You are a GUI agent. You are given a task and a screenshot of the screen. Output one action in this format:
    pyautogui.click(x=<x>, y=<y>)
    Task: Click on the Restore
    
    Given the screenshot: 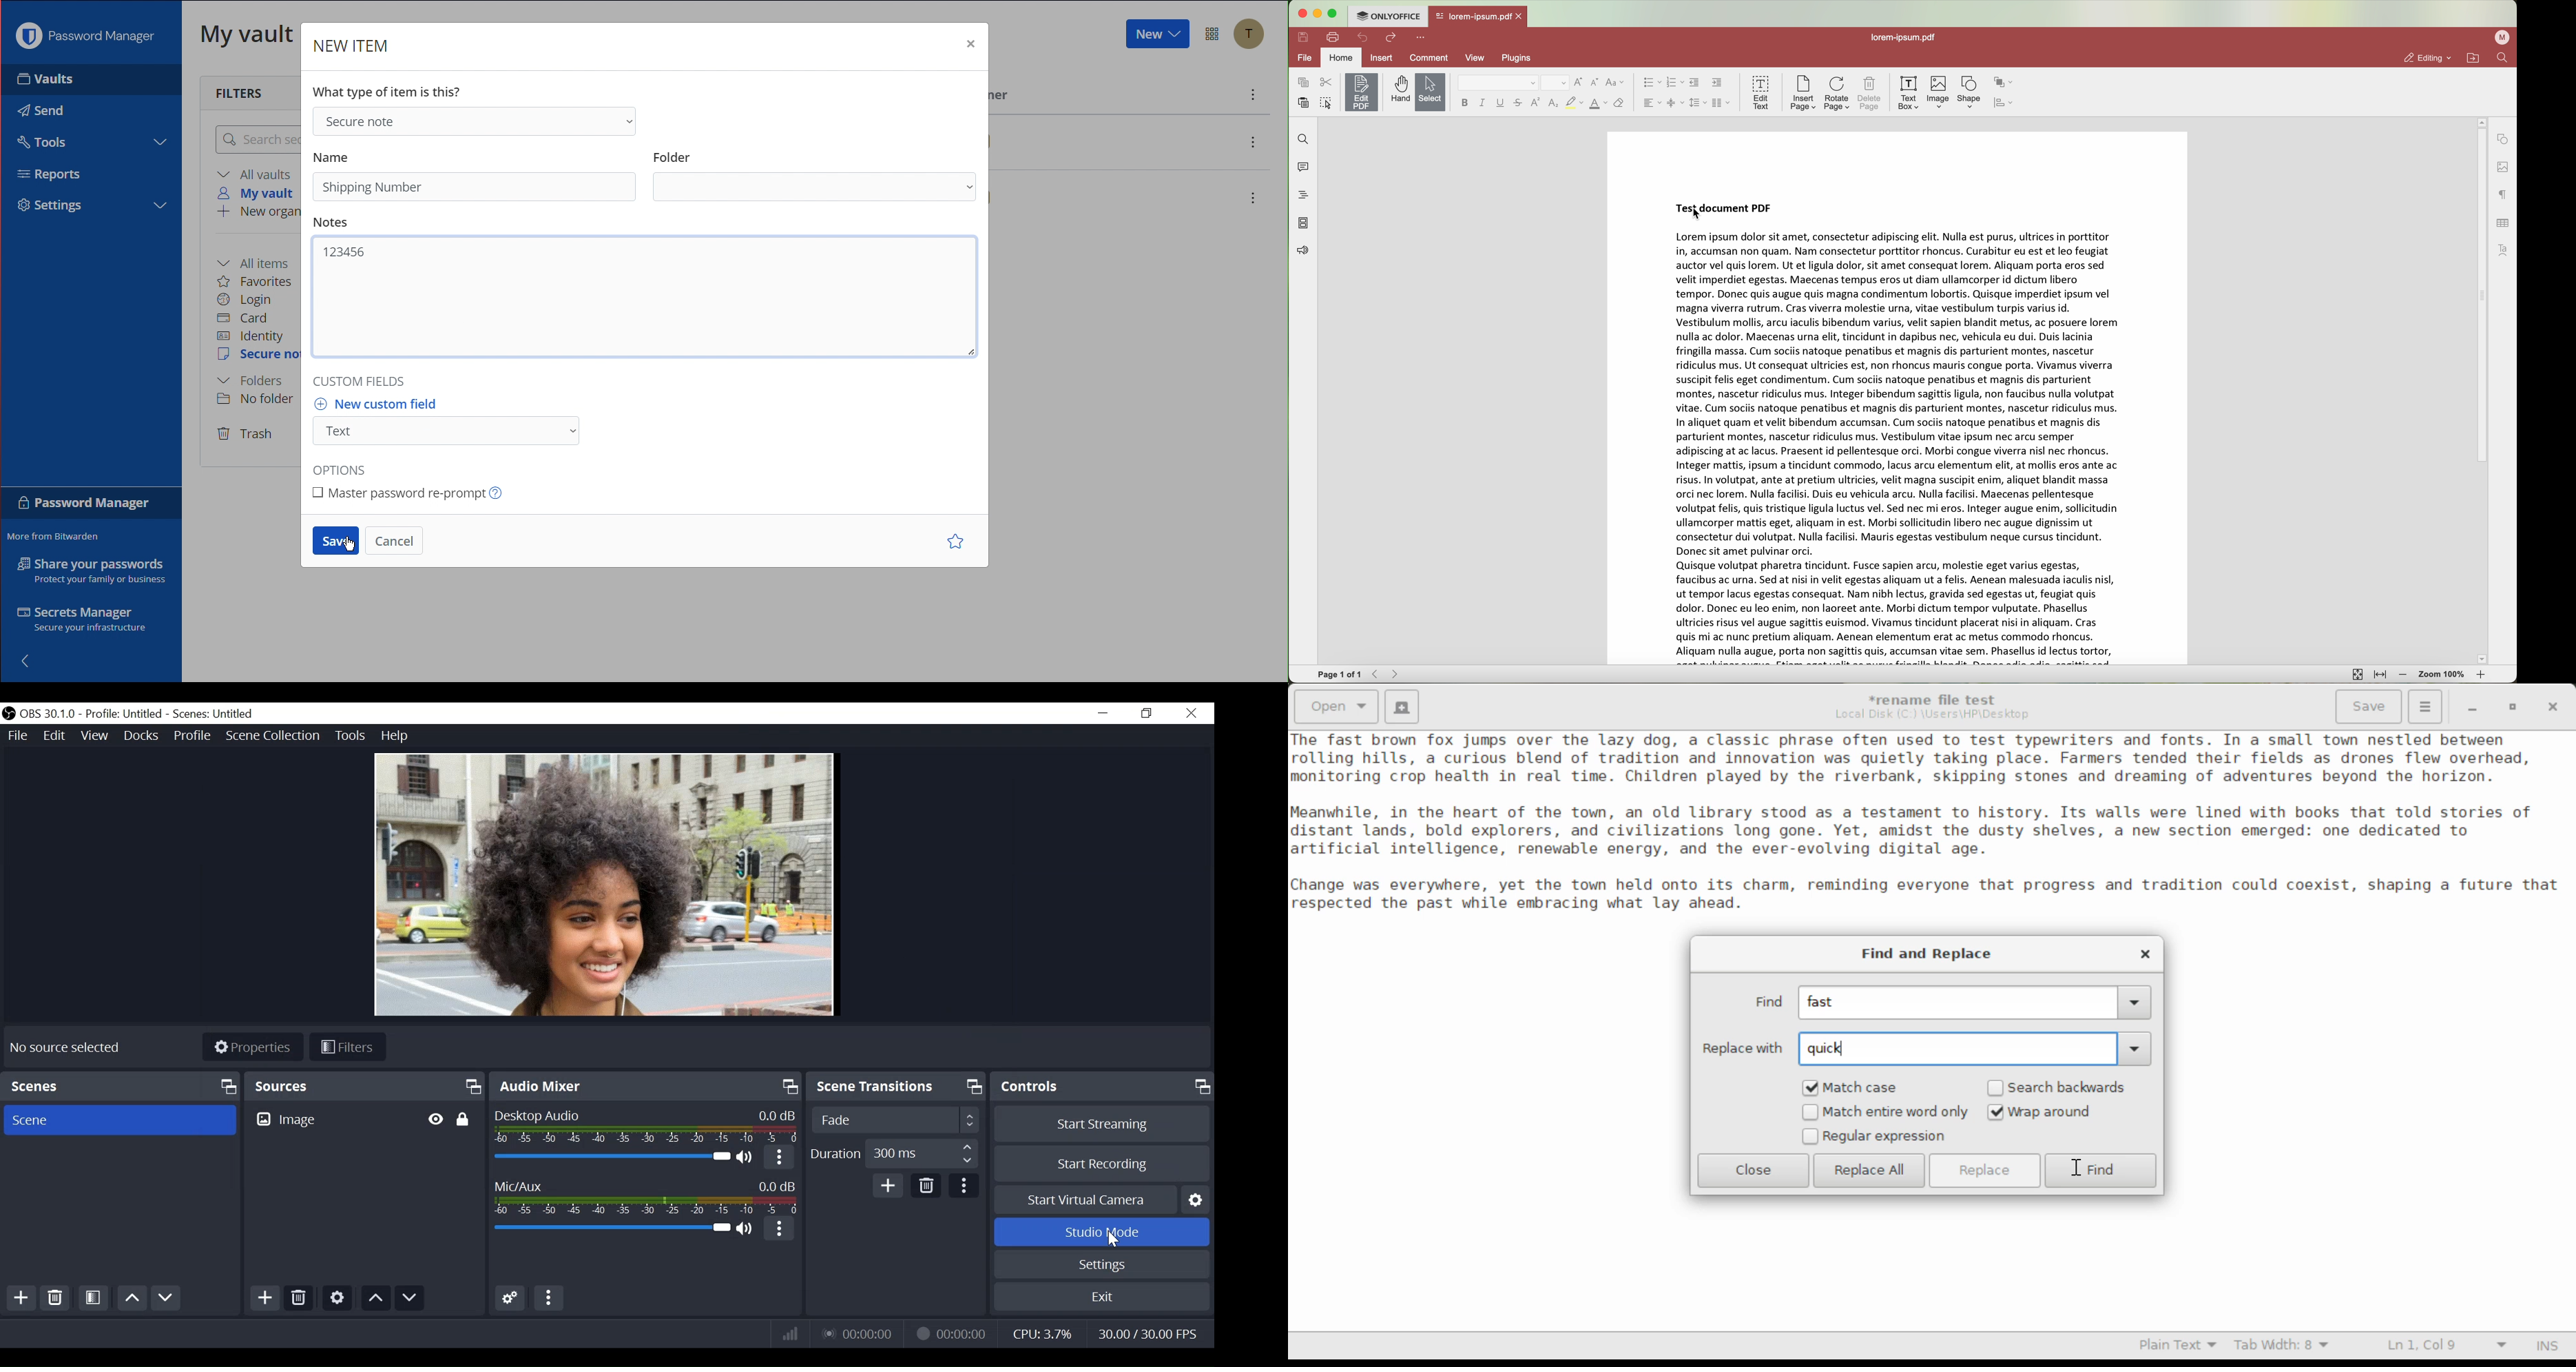 What is the action you would take?
    pyautogui.click(x=1147, y=713)
    